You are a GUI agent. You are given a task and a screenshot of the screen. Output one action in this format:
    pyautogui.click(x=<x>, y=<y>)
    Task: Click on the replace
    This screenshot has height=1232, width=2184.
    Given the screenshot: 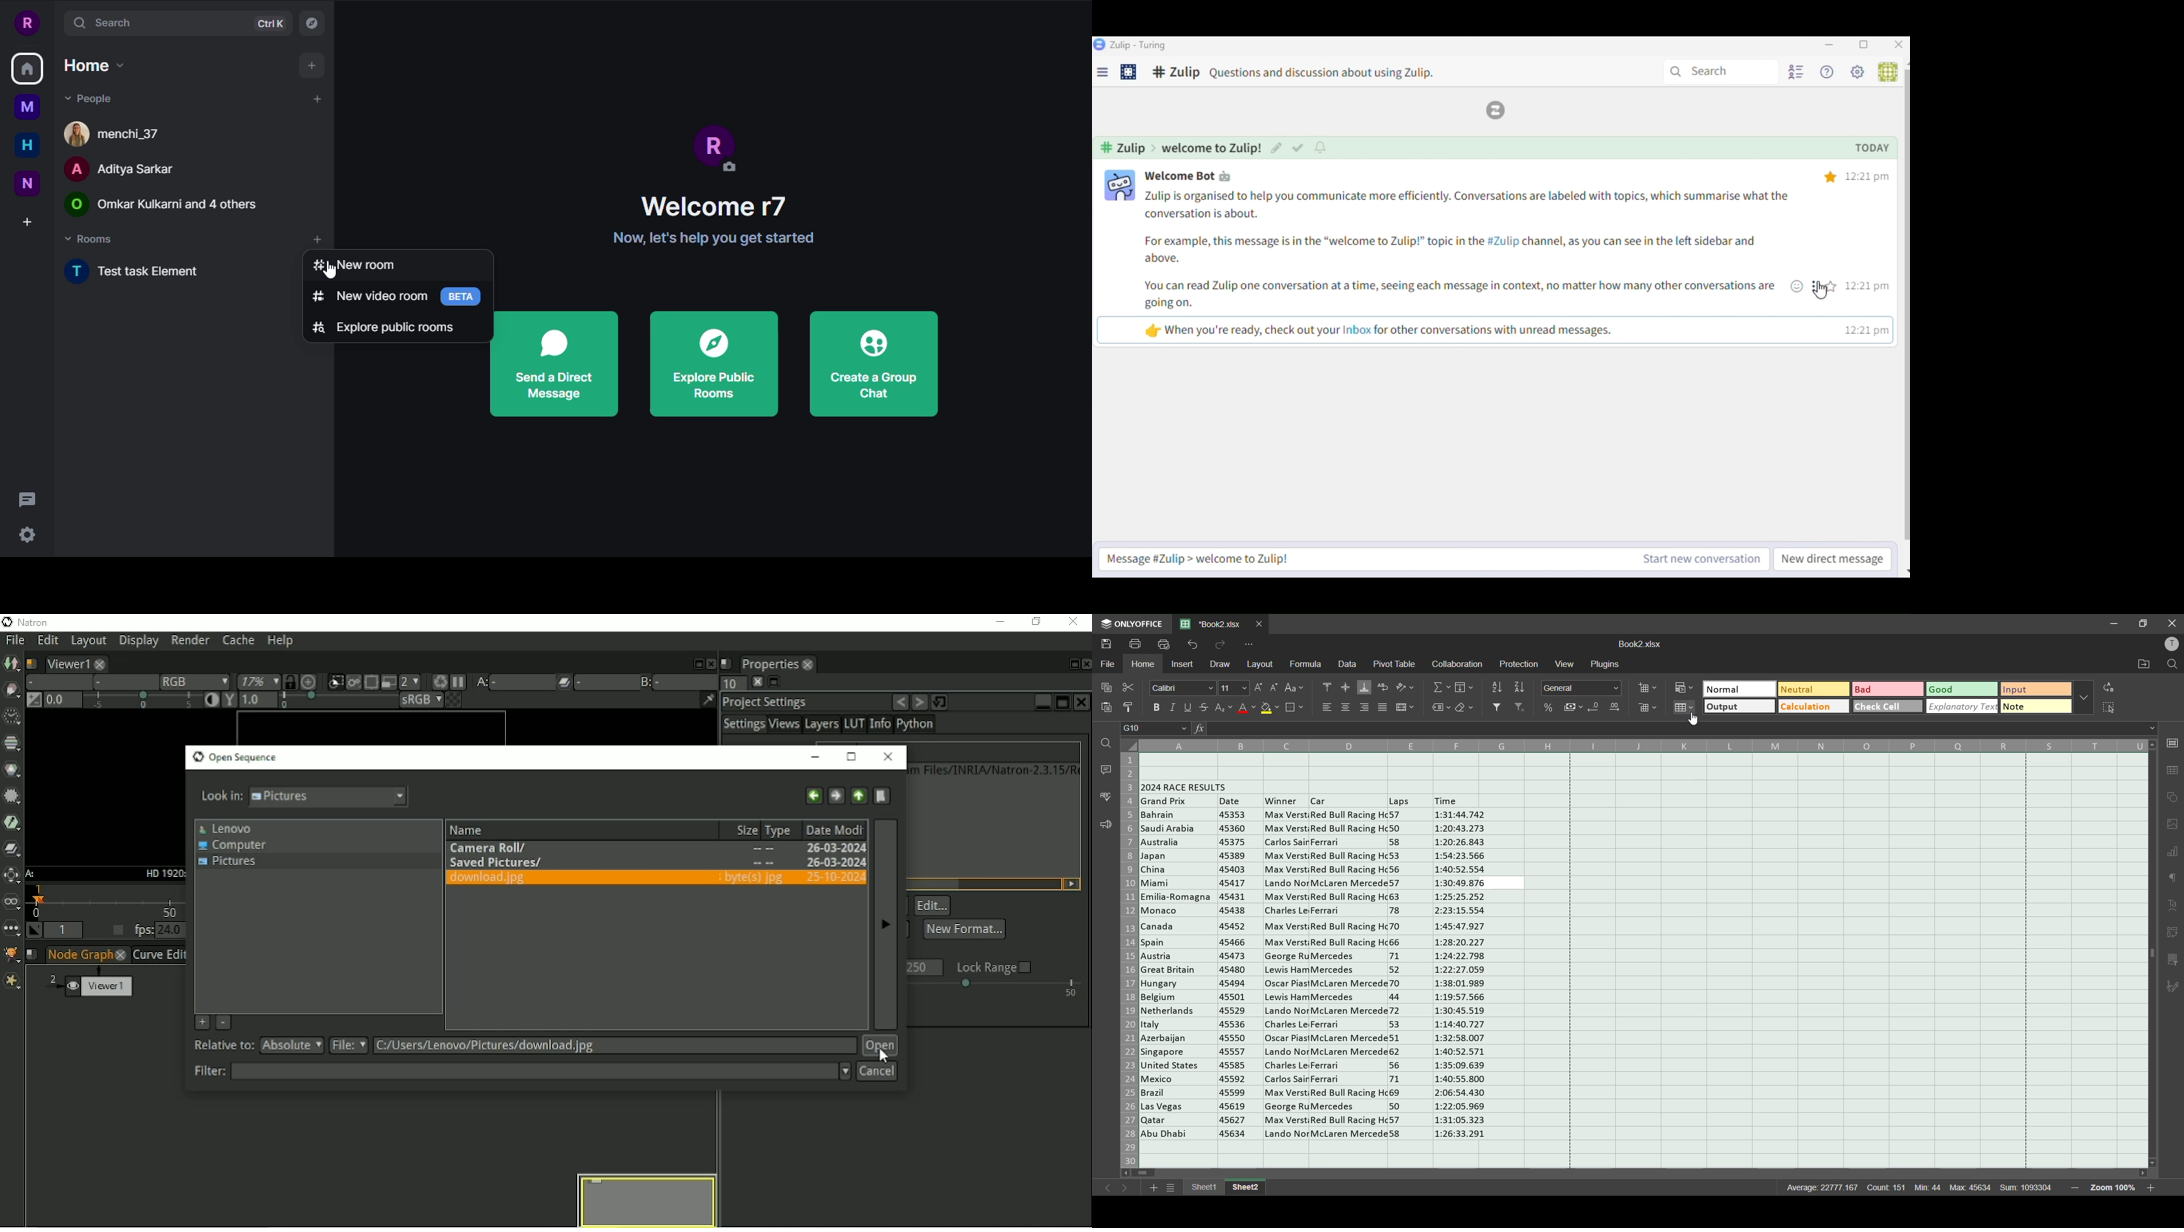 What is the action you would take?
    pyautogui.click(x=2110, y=689)
    